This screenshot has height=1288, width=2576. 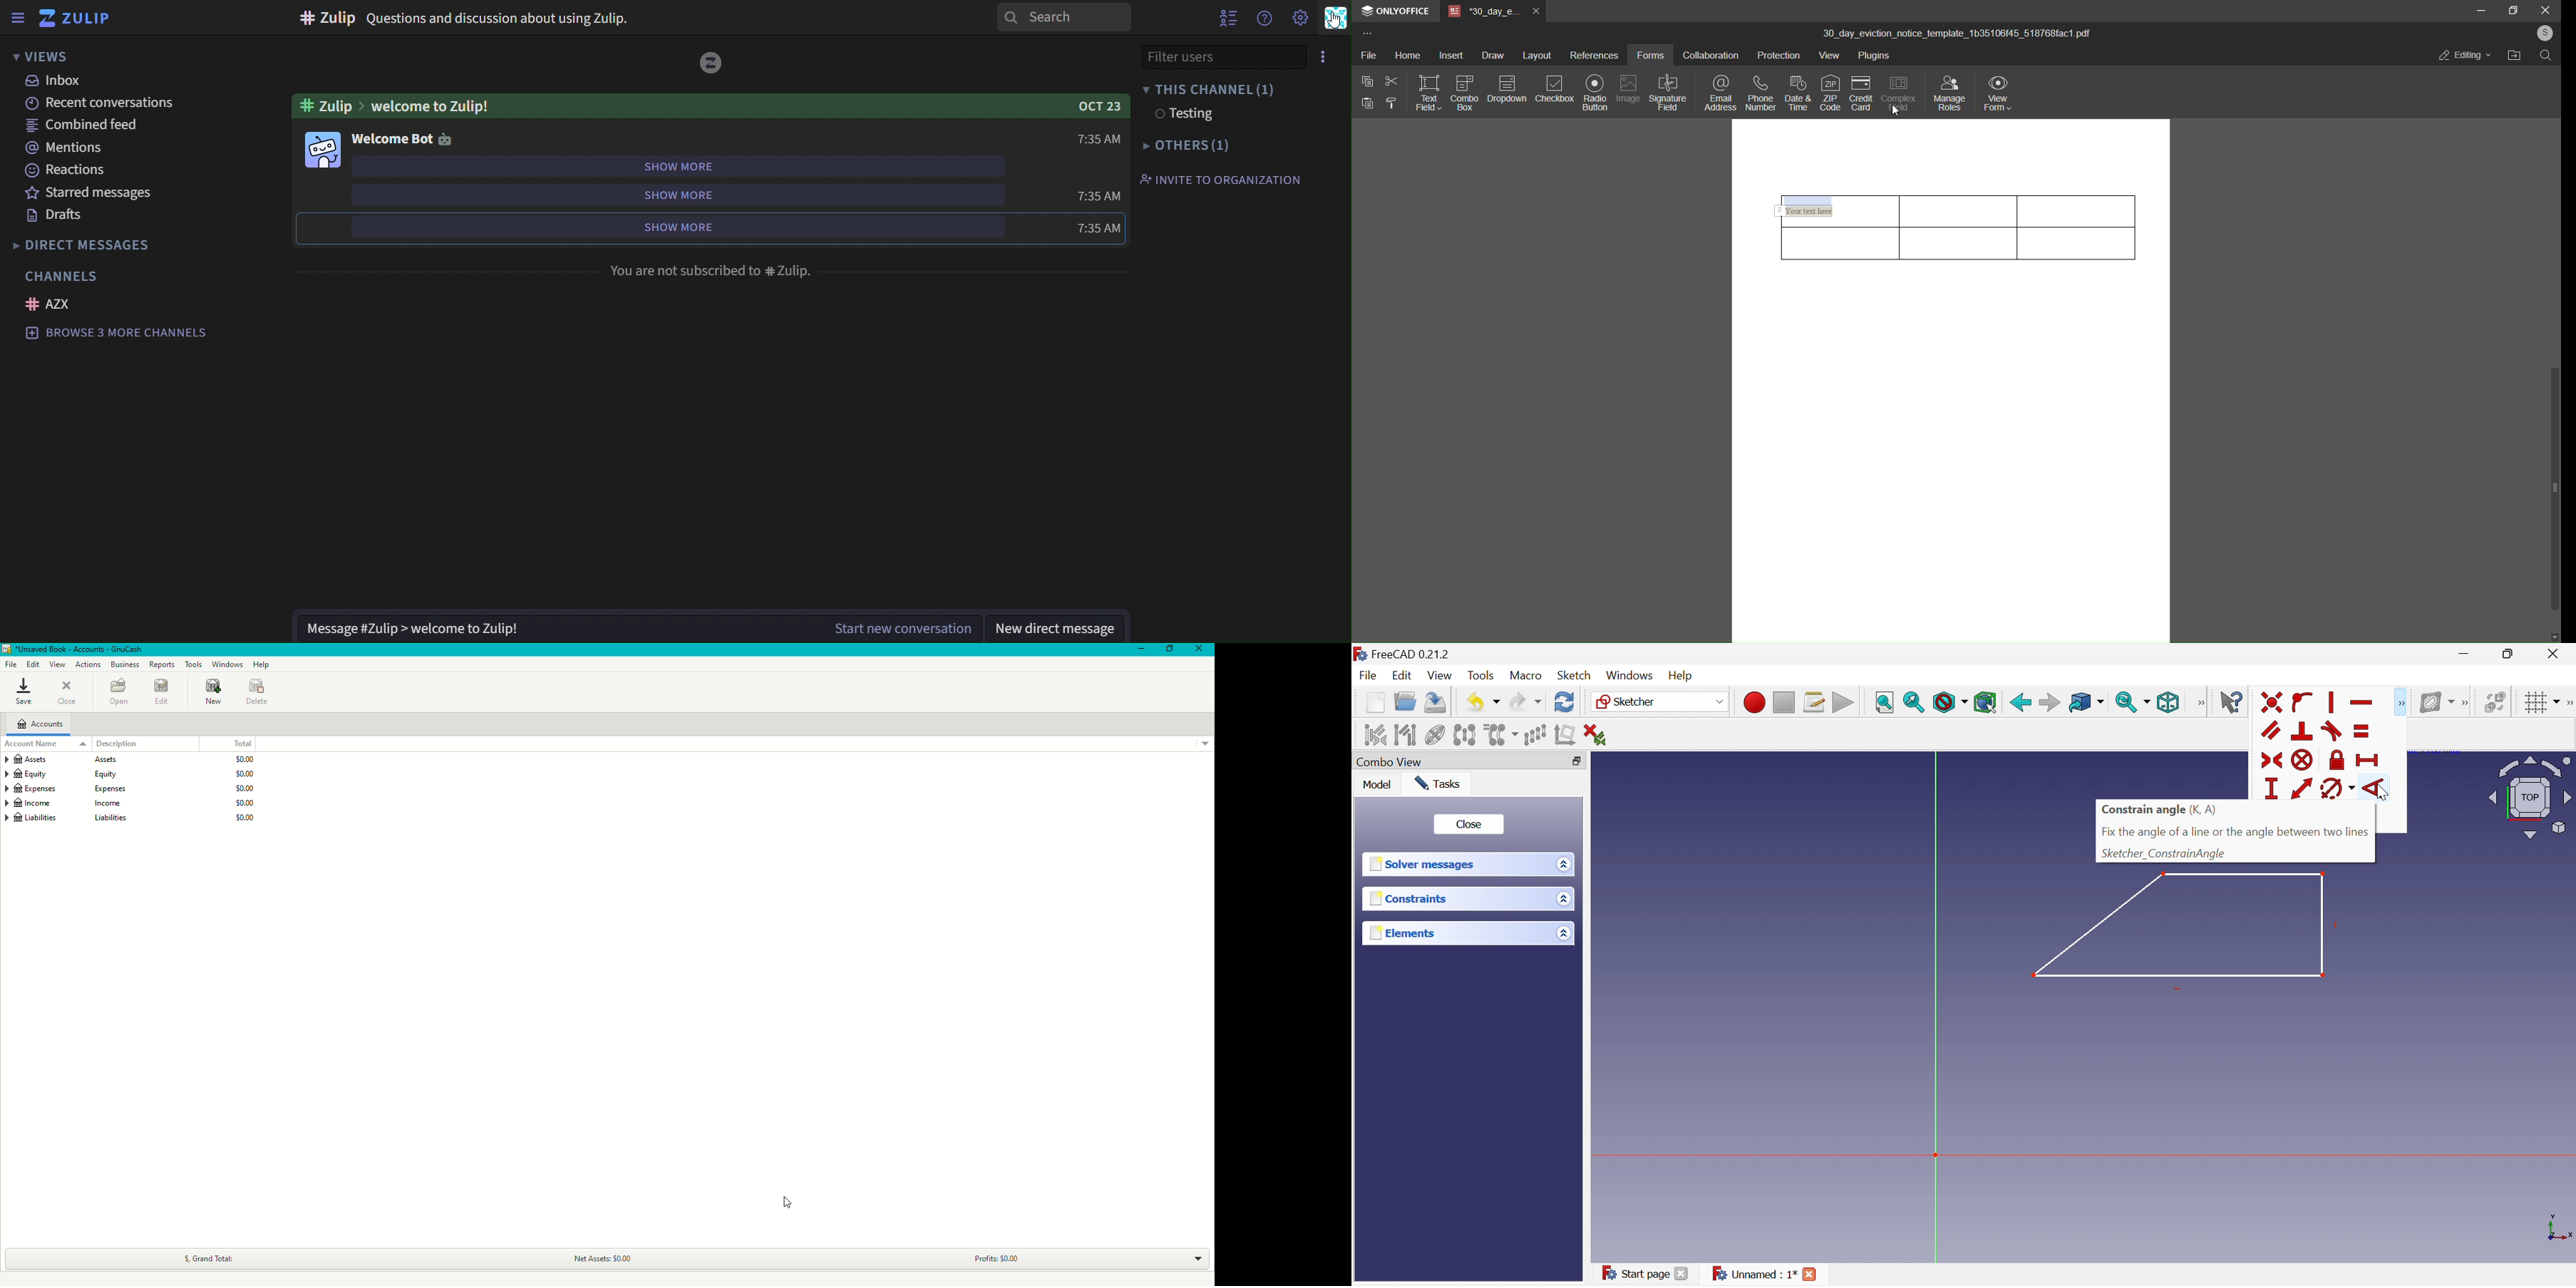 What do you see at coordinates (2231, 701) in the screenshot?
I see `What's this?` at bounding box center [2231, 701].